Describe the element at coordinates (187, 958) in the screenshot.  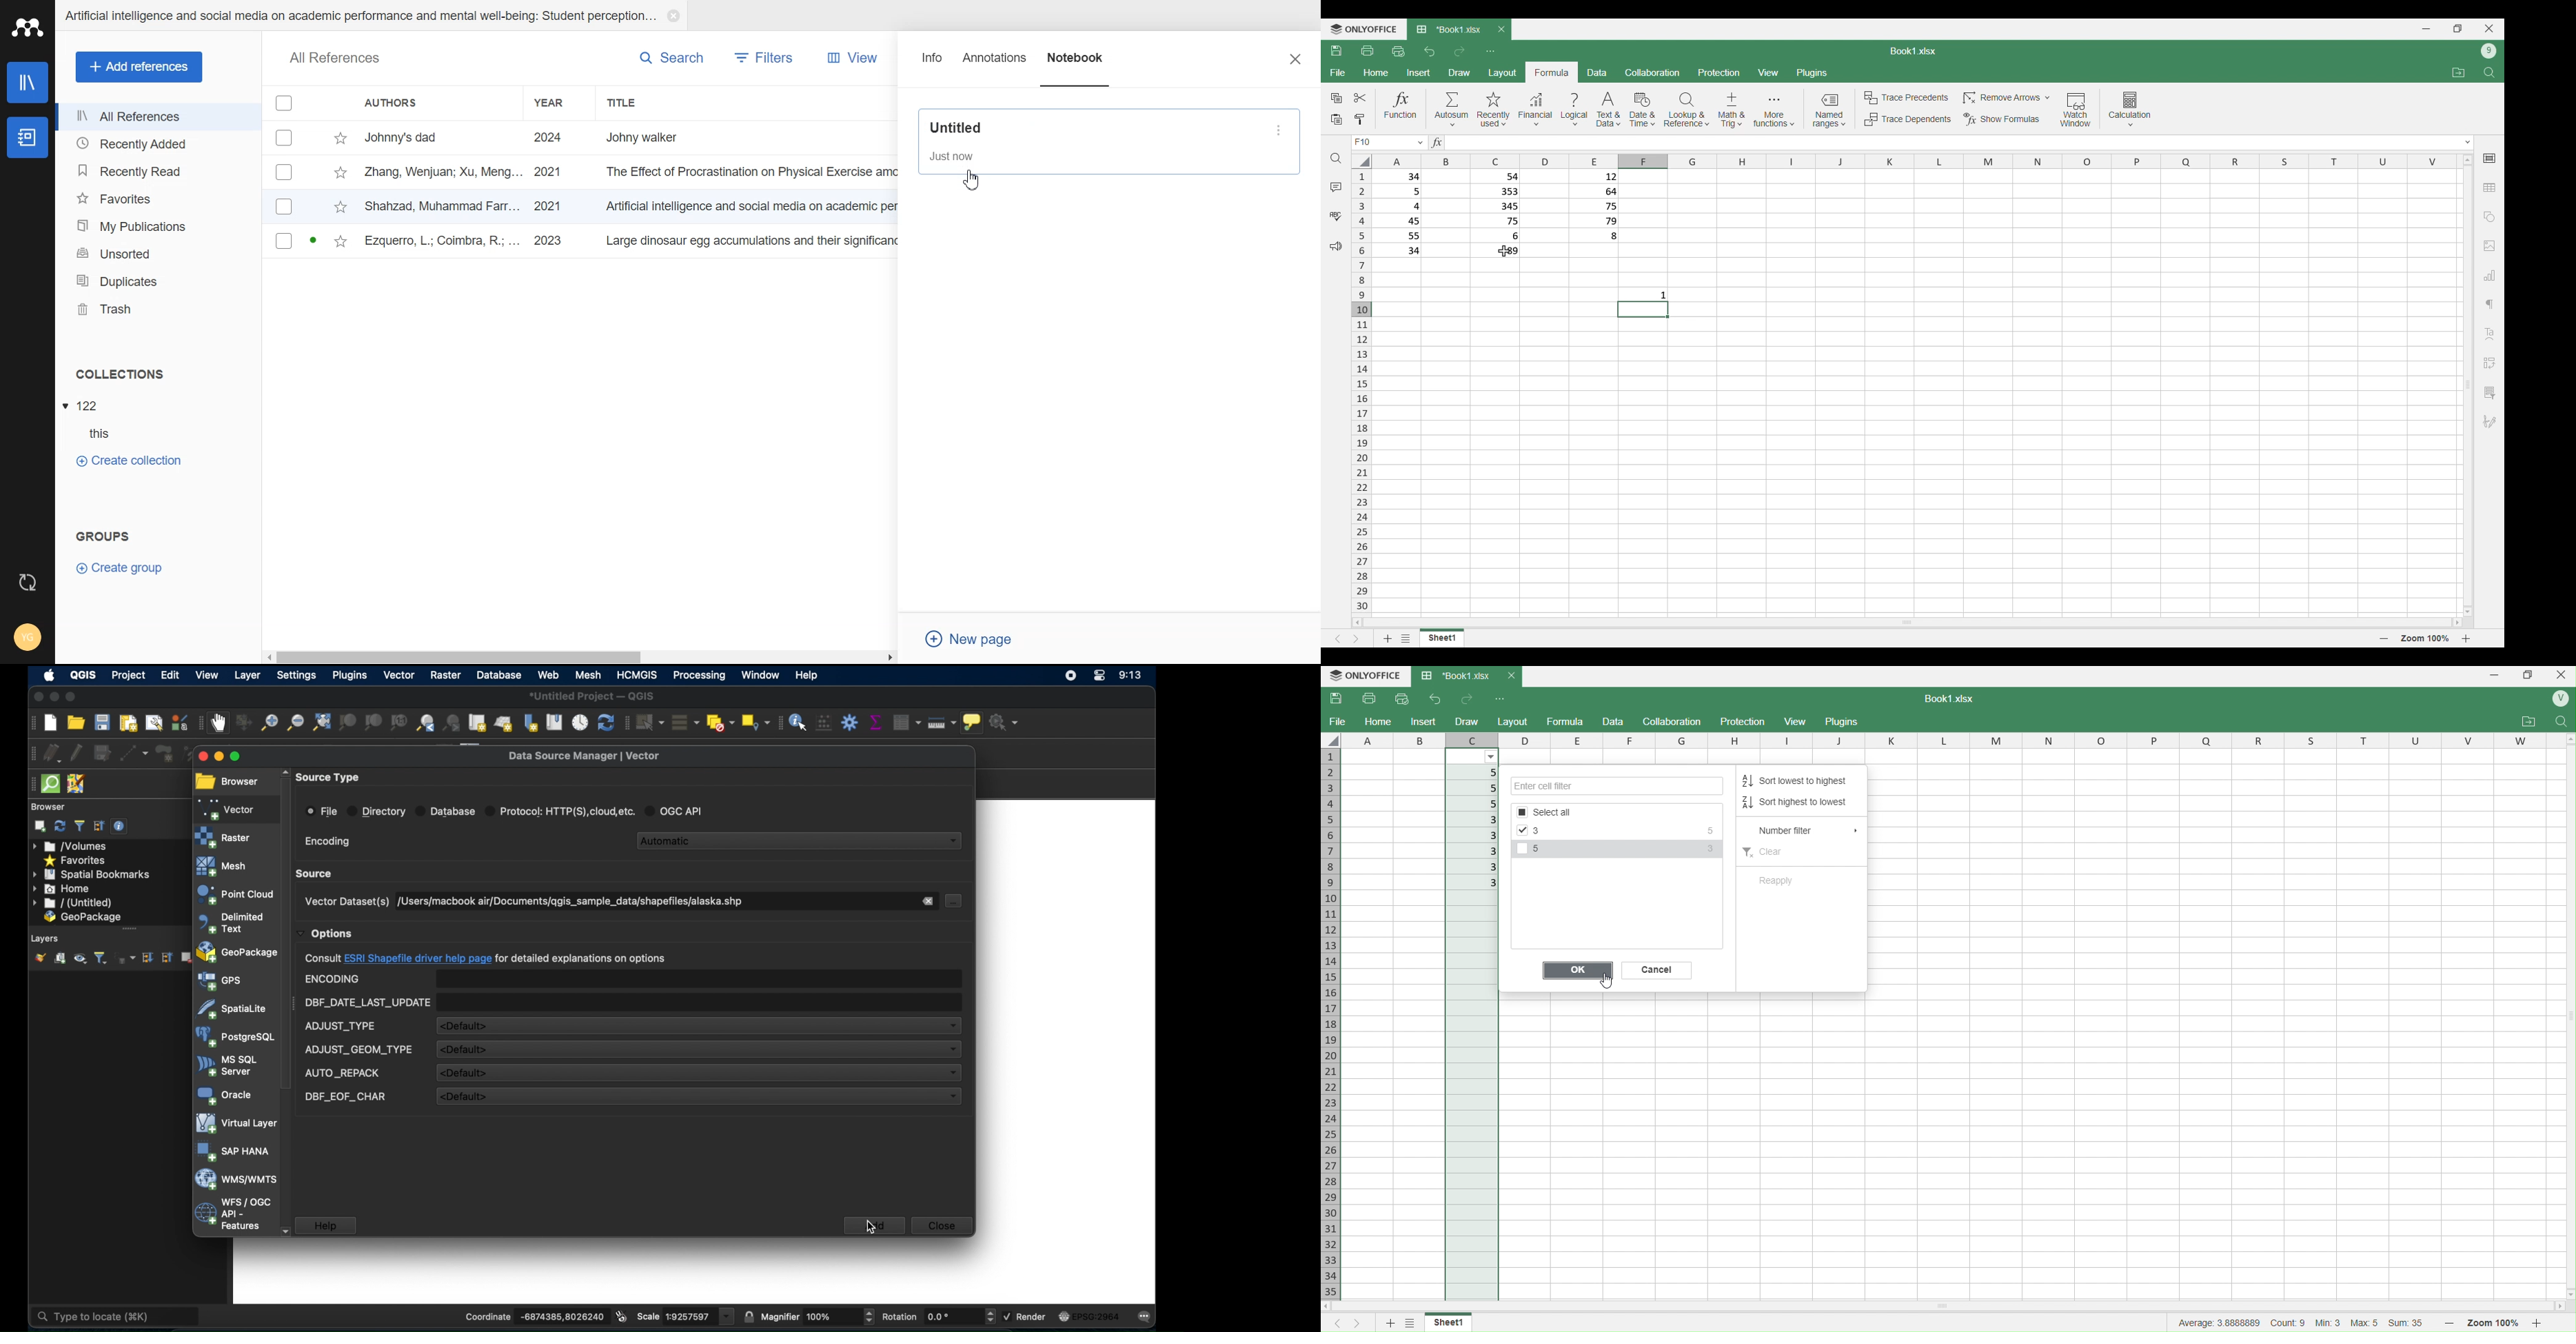
I see `remove layer/group` at that location.